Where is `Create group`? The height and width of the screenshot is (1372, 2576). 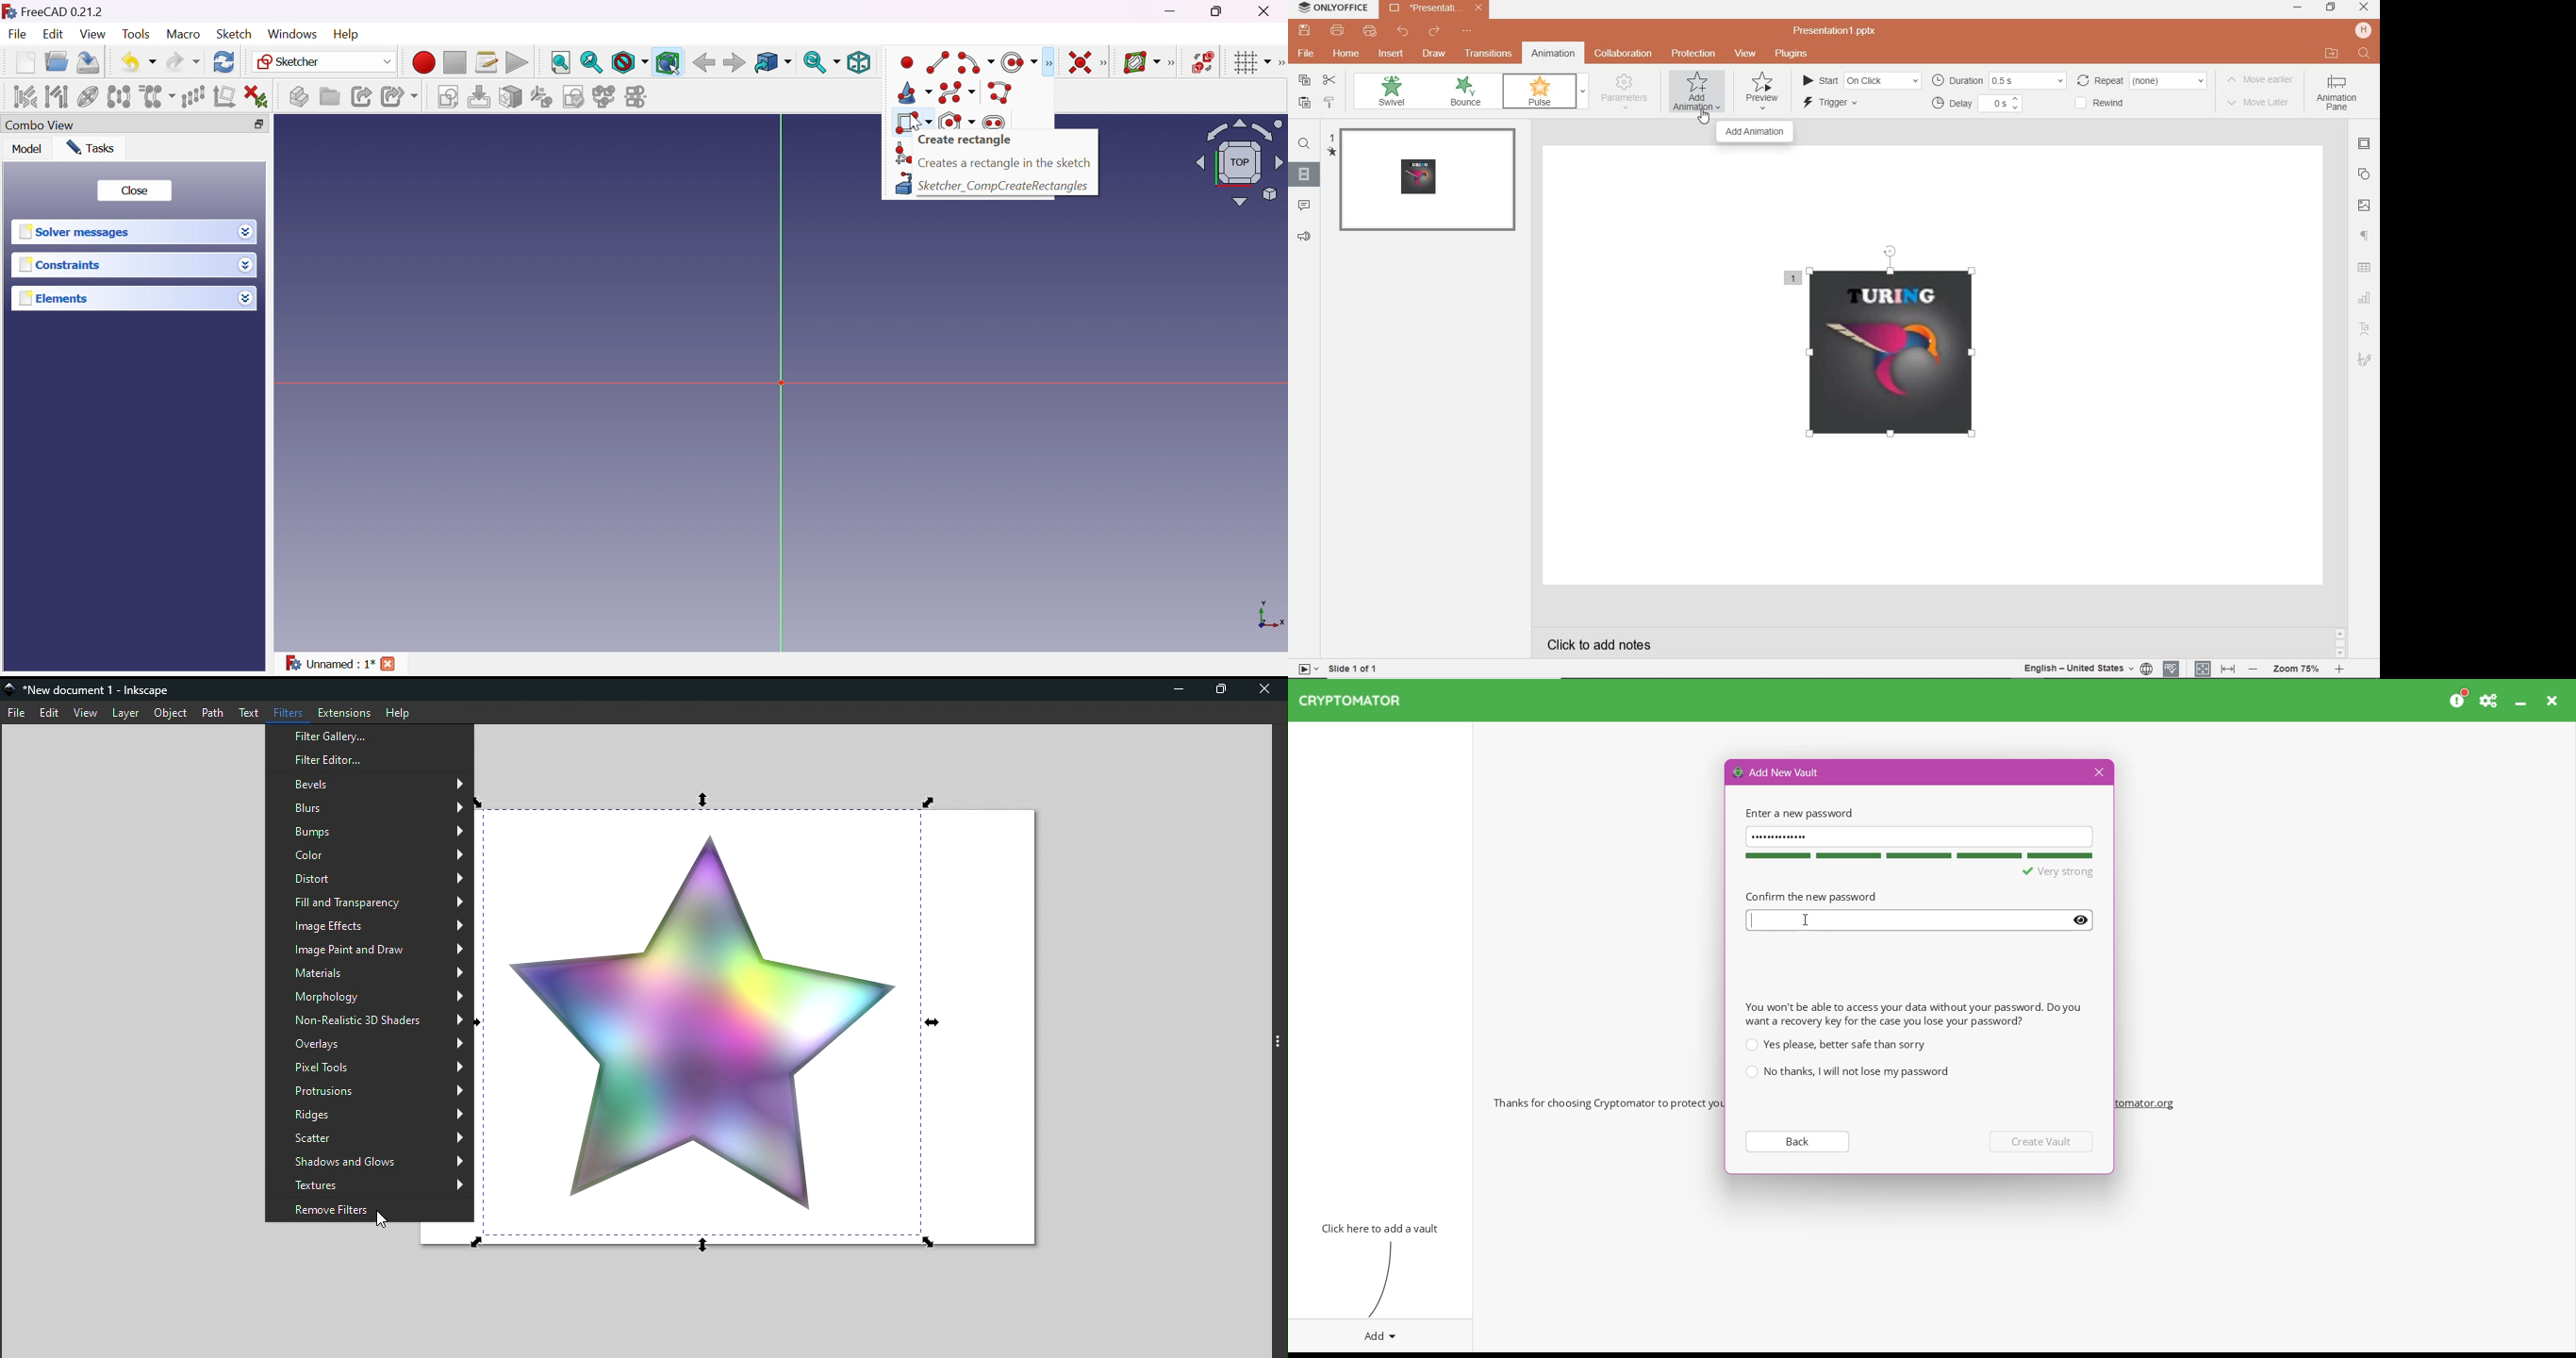
Create group is located at coordinates (329, 97).